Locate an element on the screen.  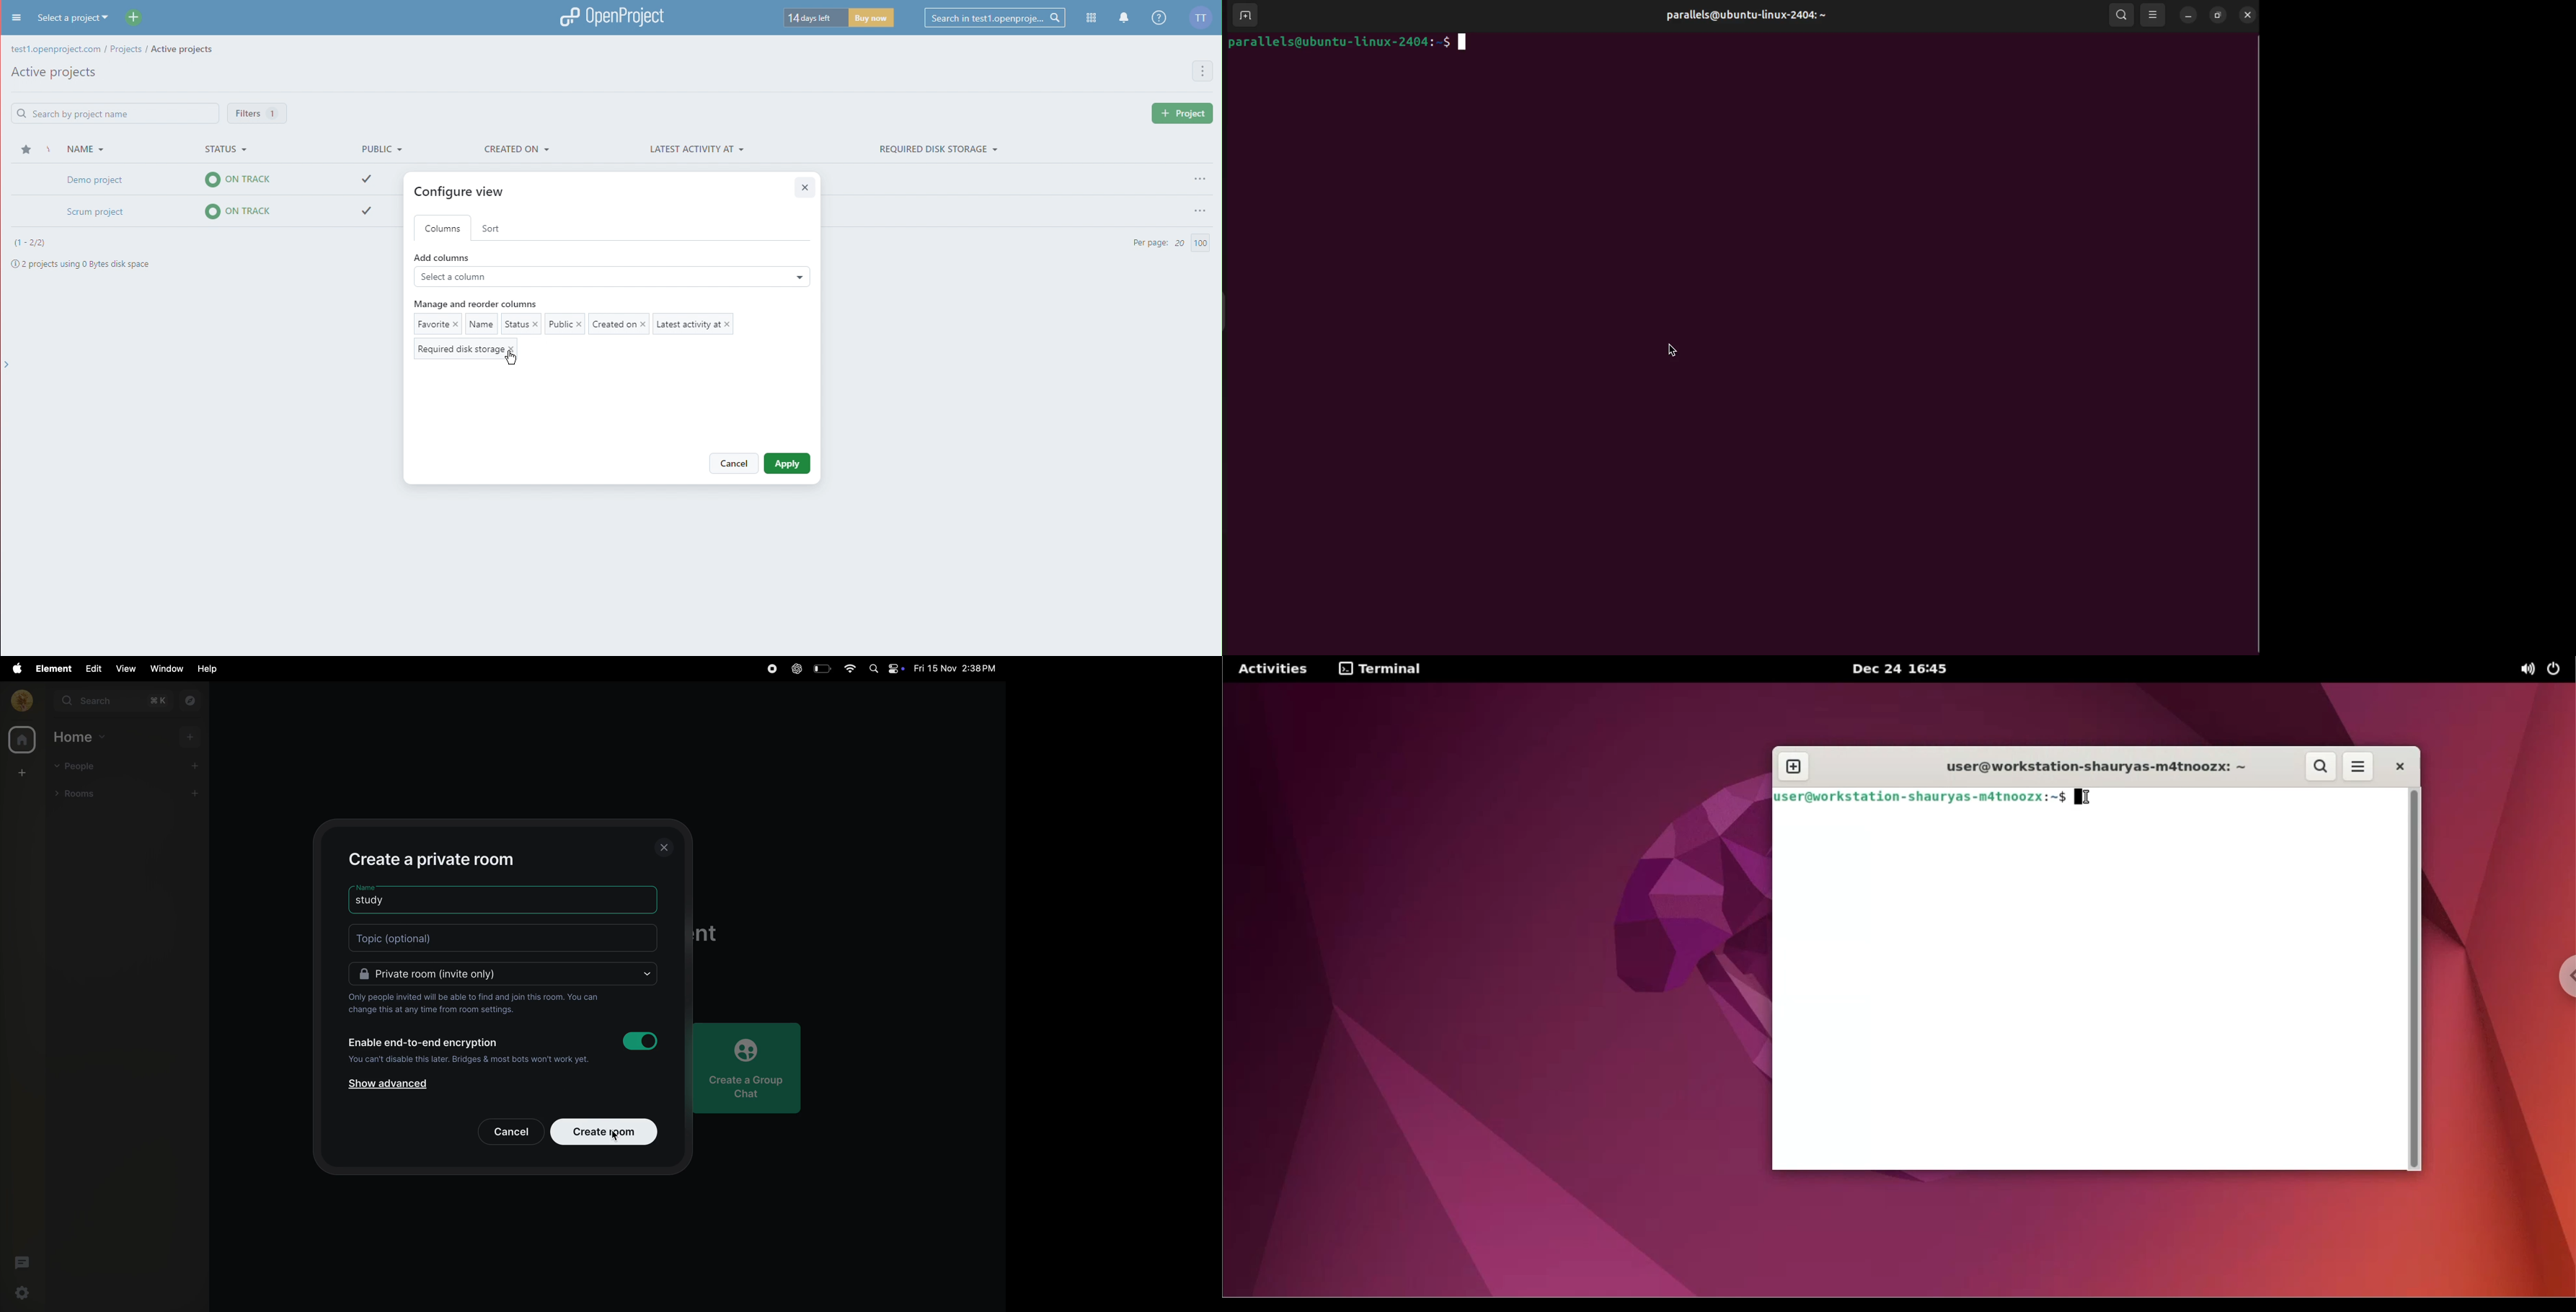
battery is located at coordinates (821, 668).